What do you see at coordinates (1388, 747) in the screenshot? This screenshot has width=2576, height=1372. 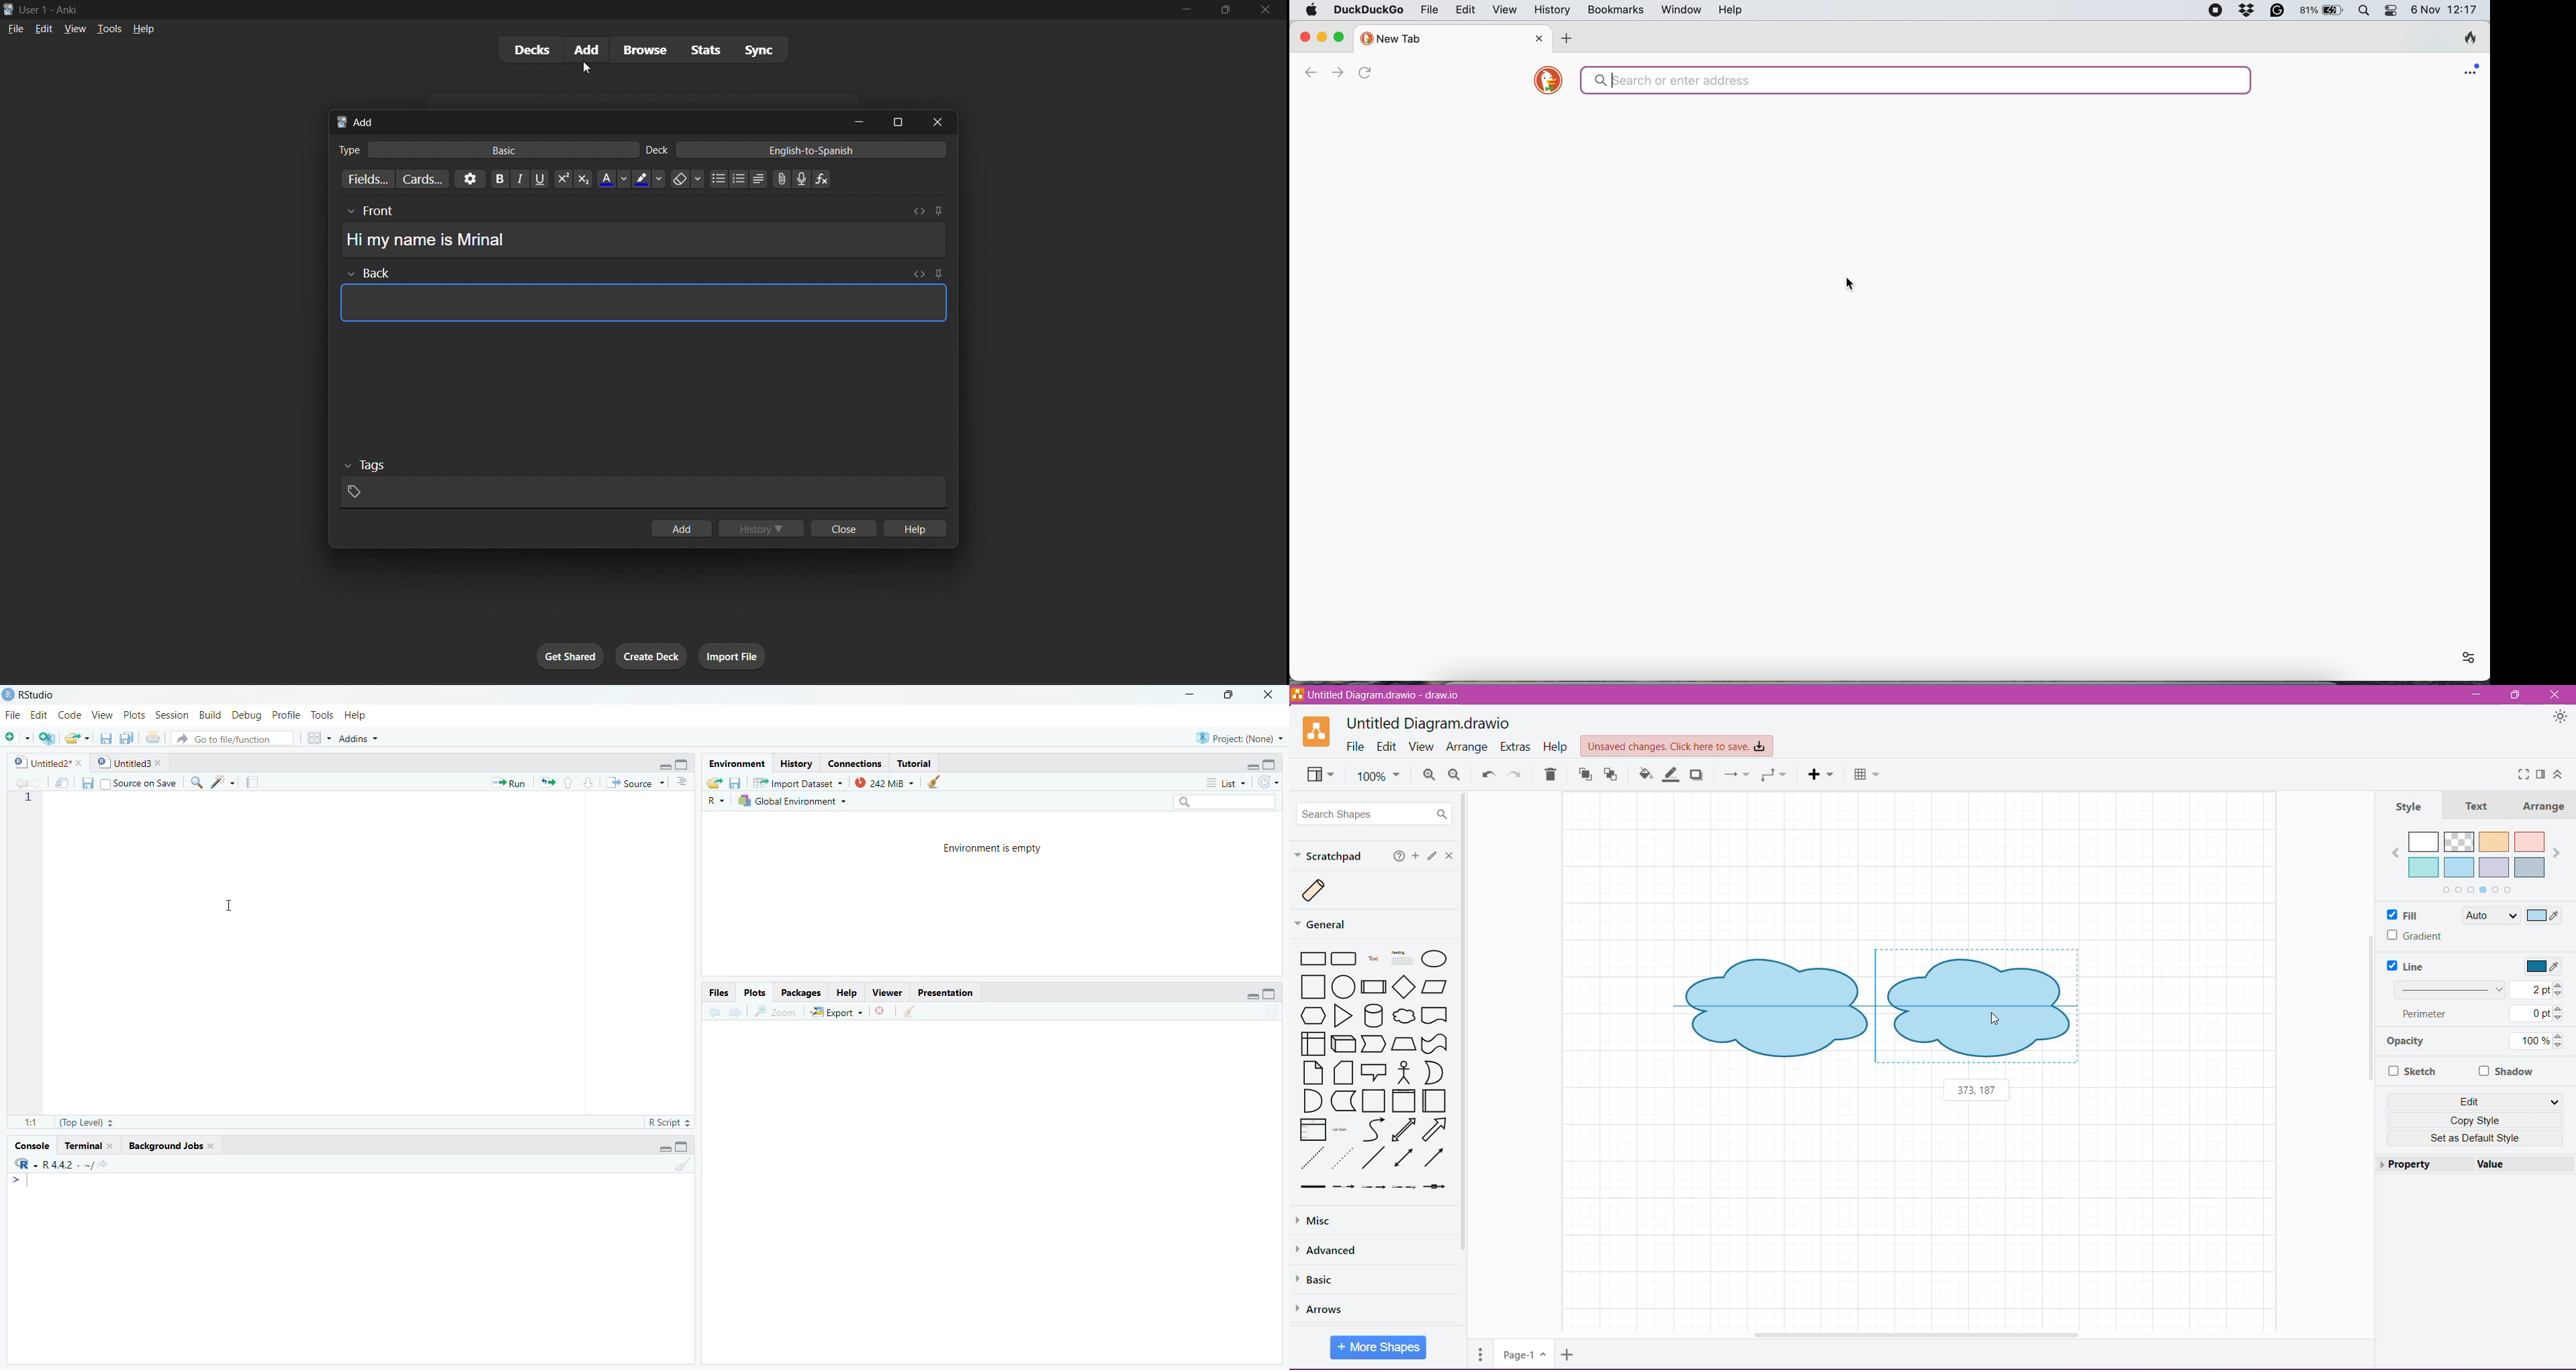 I see `Edit` at bounding box center [1388, 747].